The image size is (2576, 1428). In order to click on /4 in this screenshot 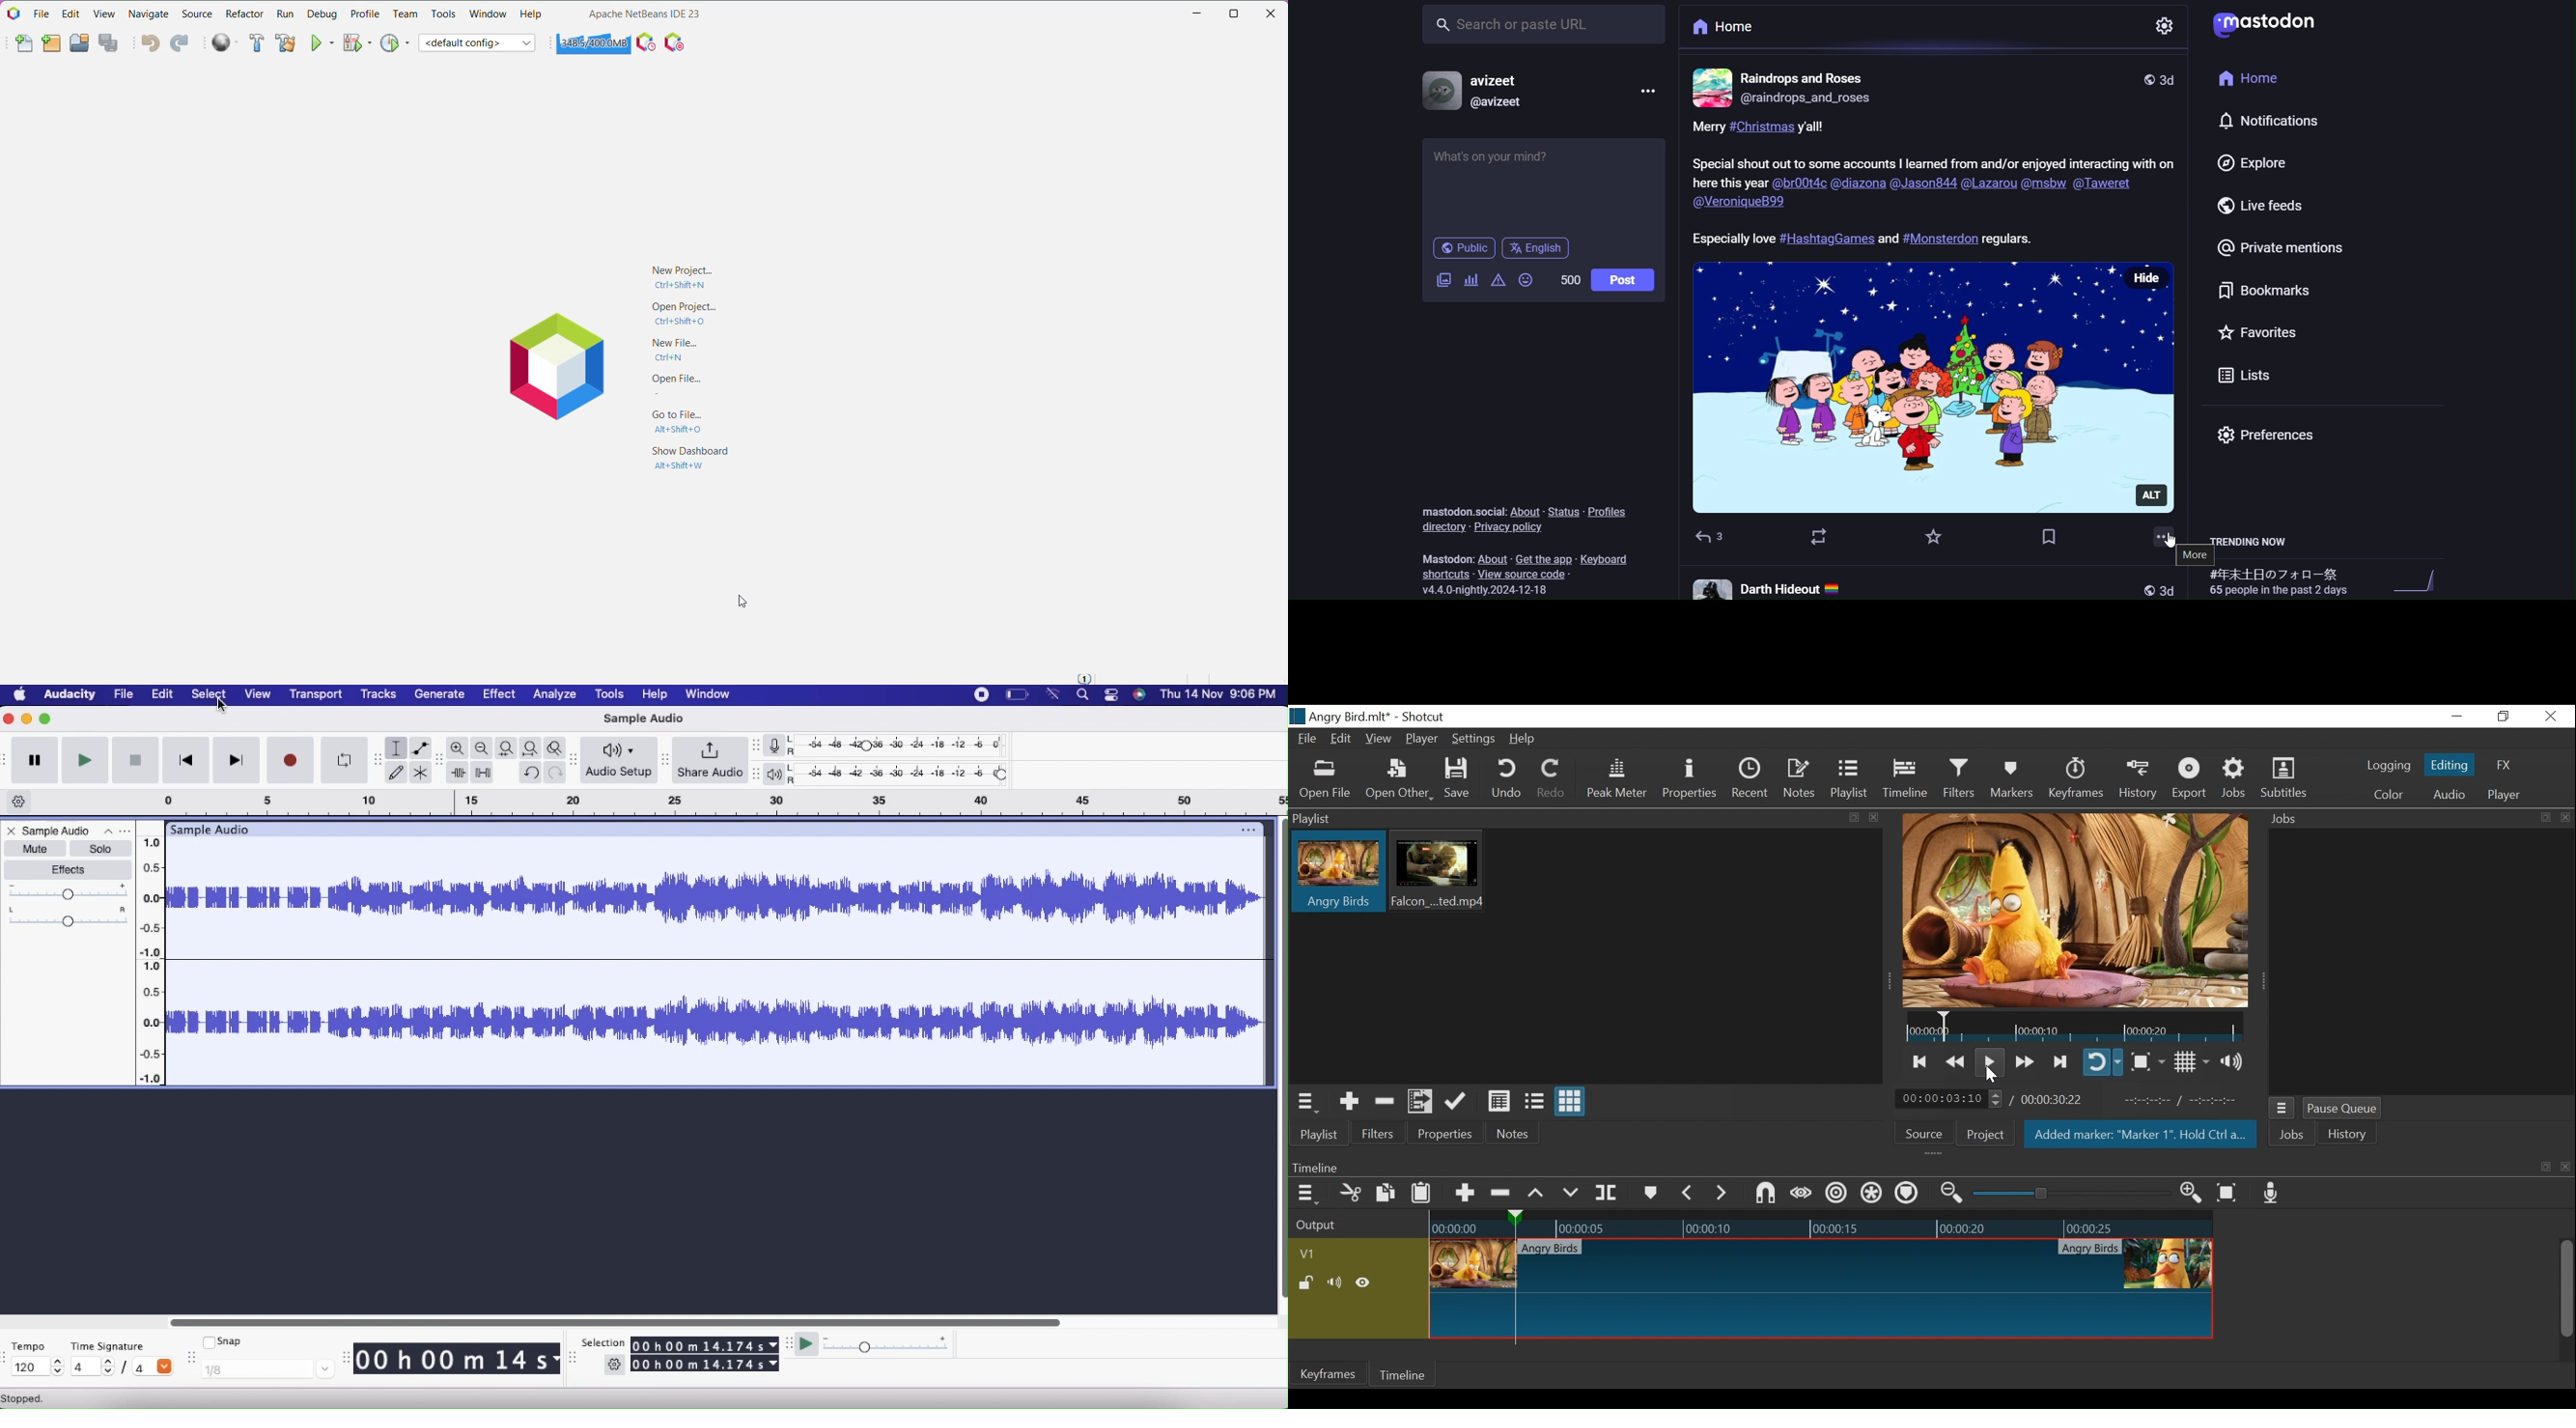, I will do `click(152, 1367)`.